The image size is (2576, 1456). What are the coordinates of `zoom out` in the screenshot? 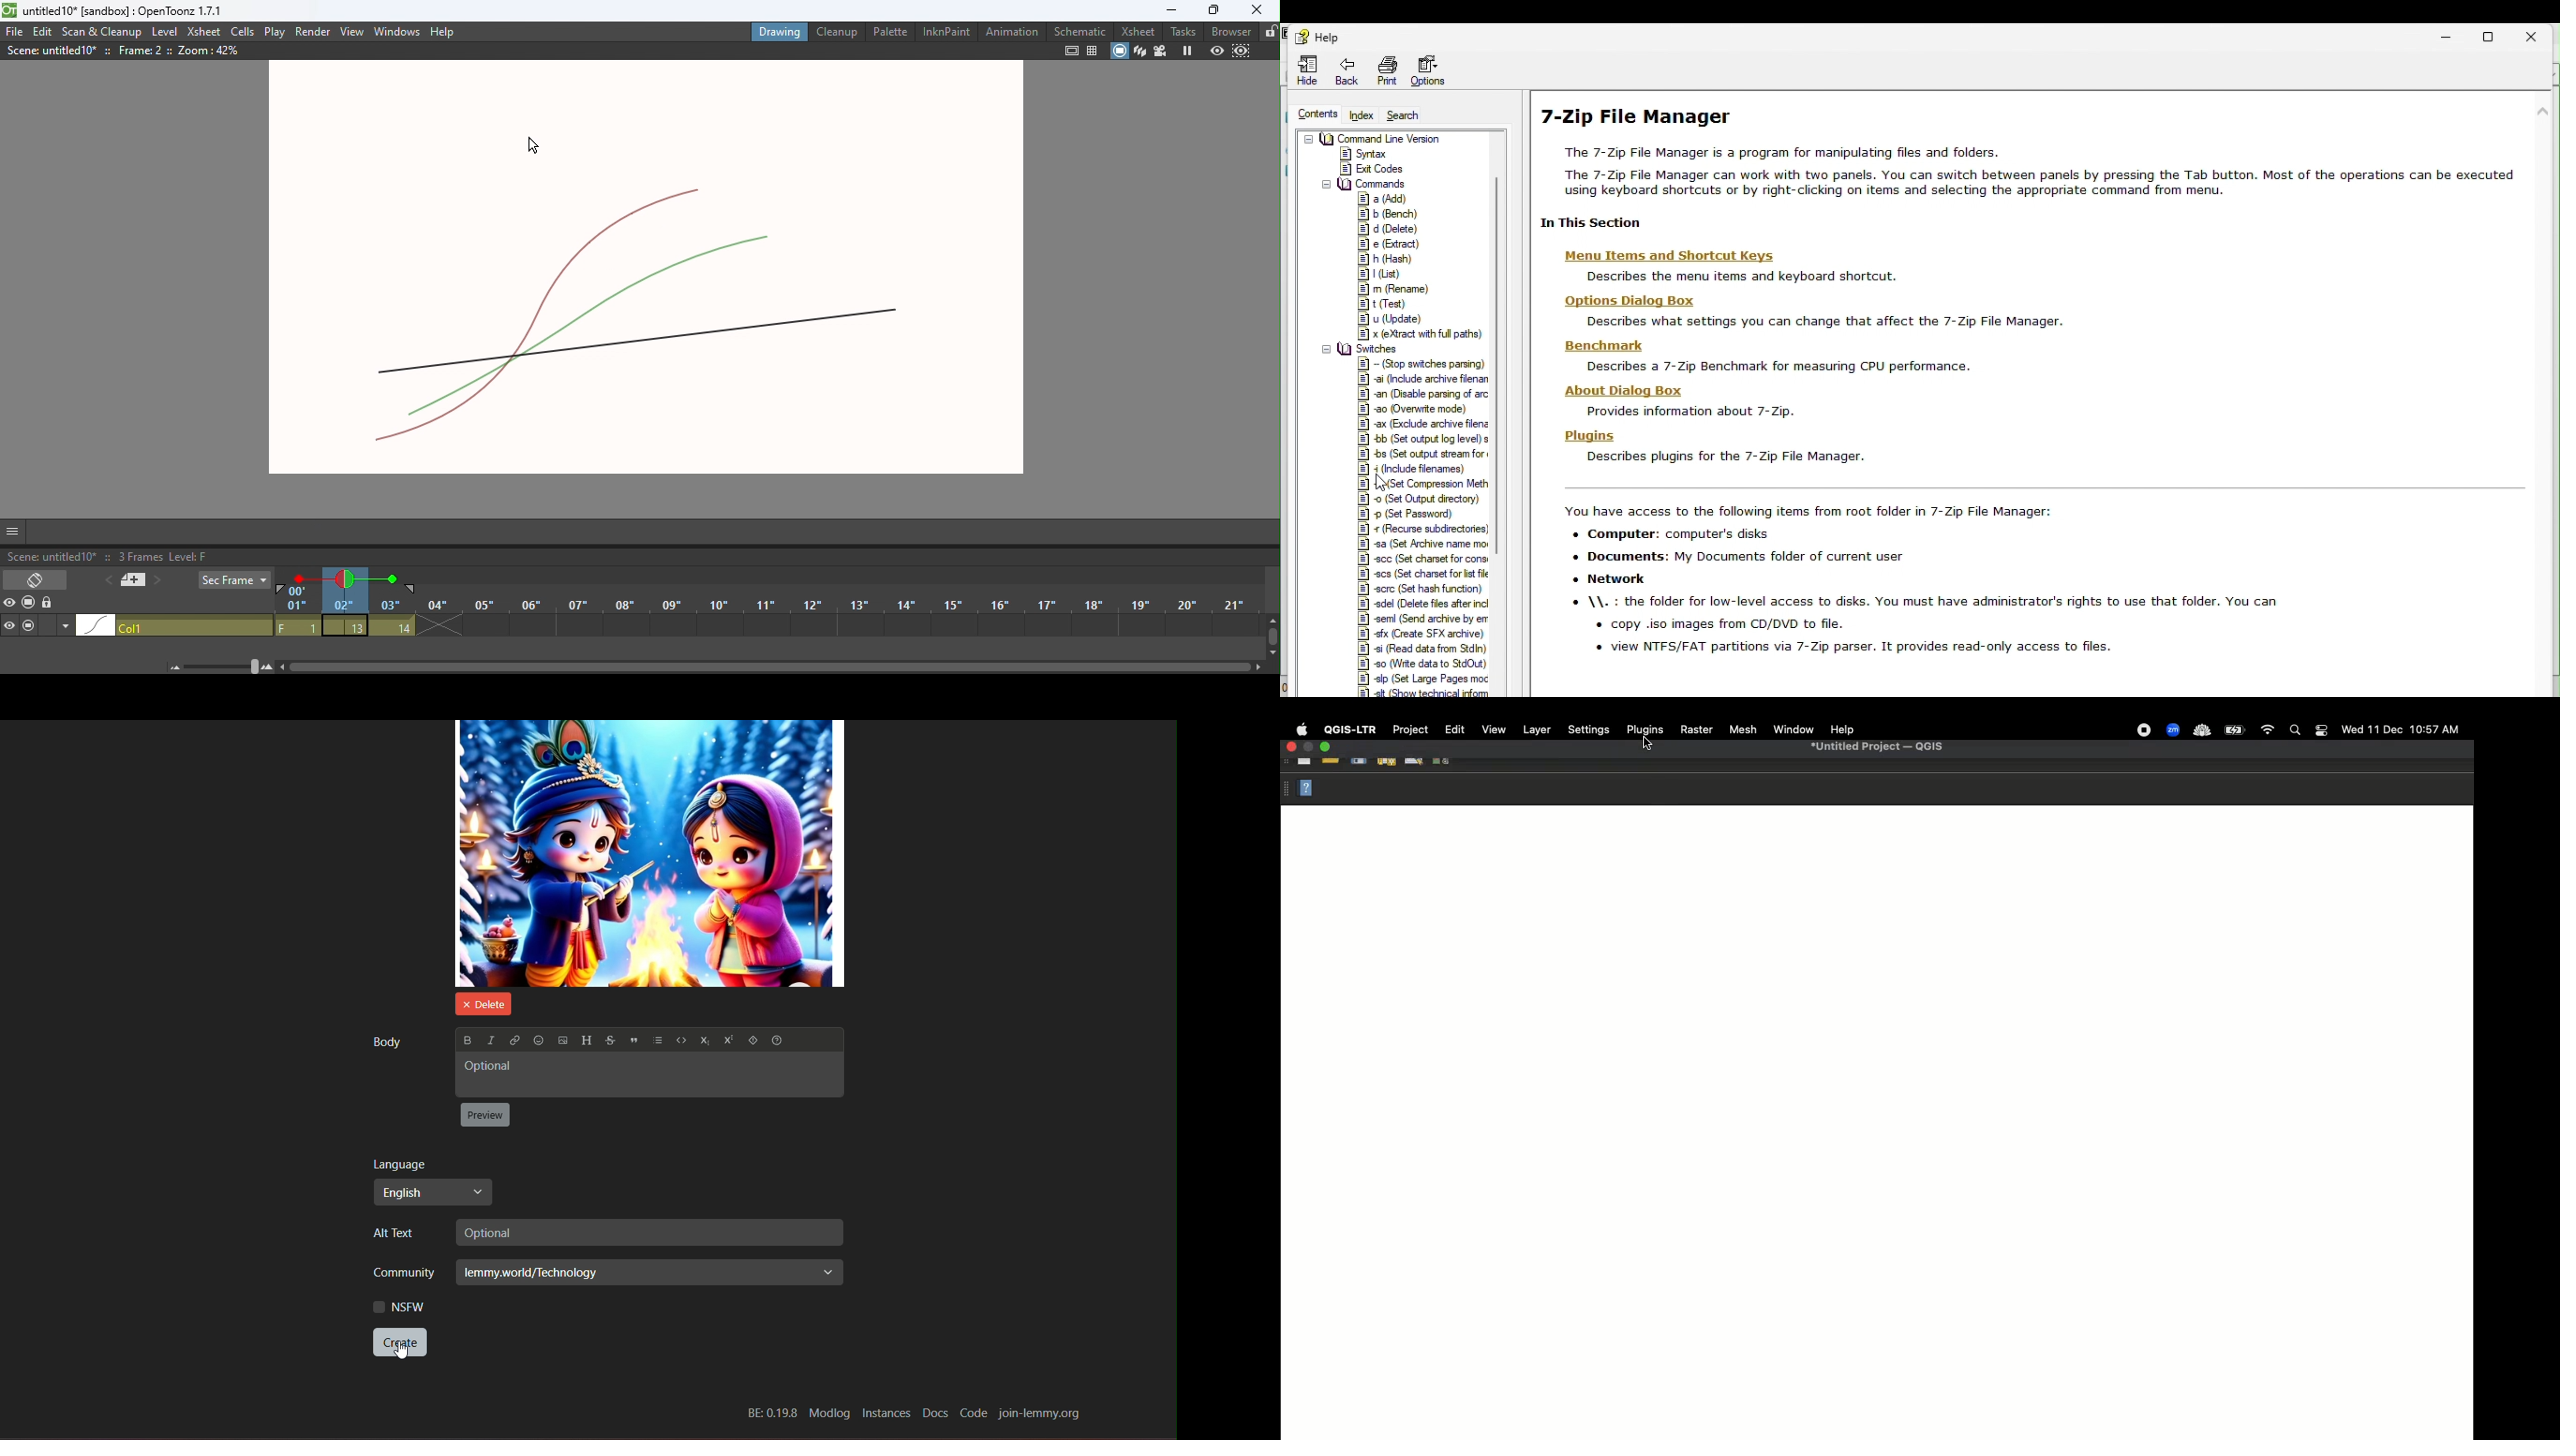 It's located at (174, 669).